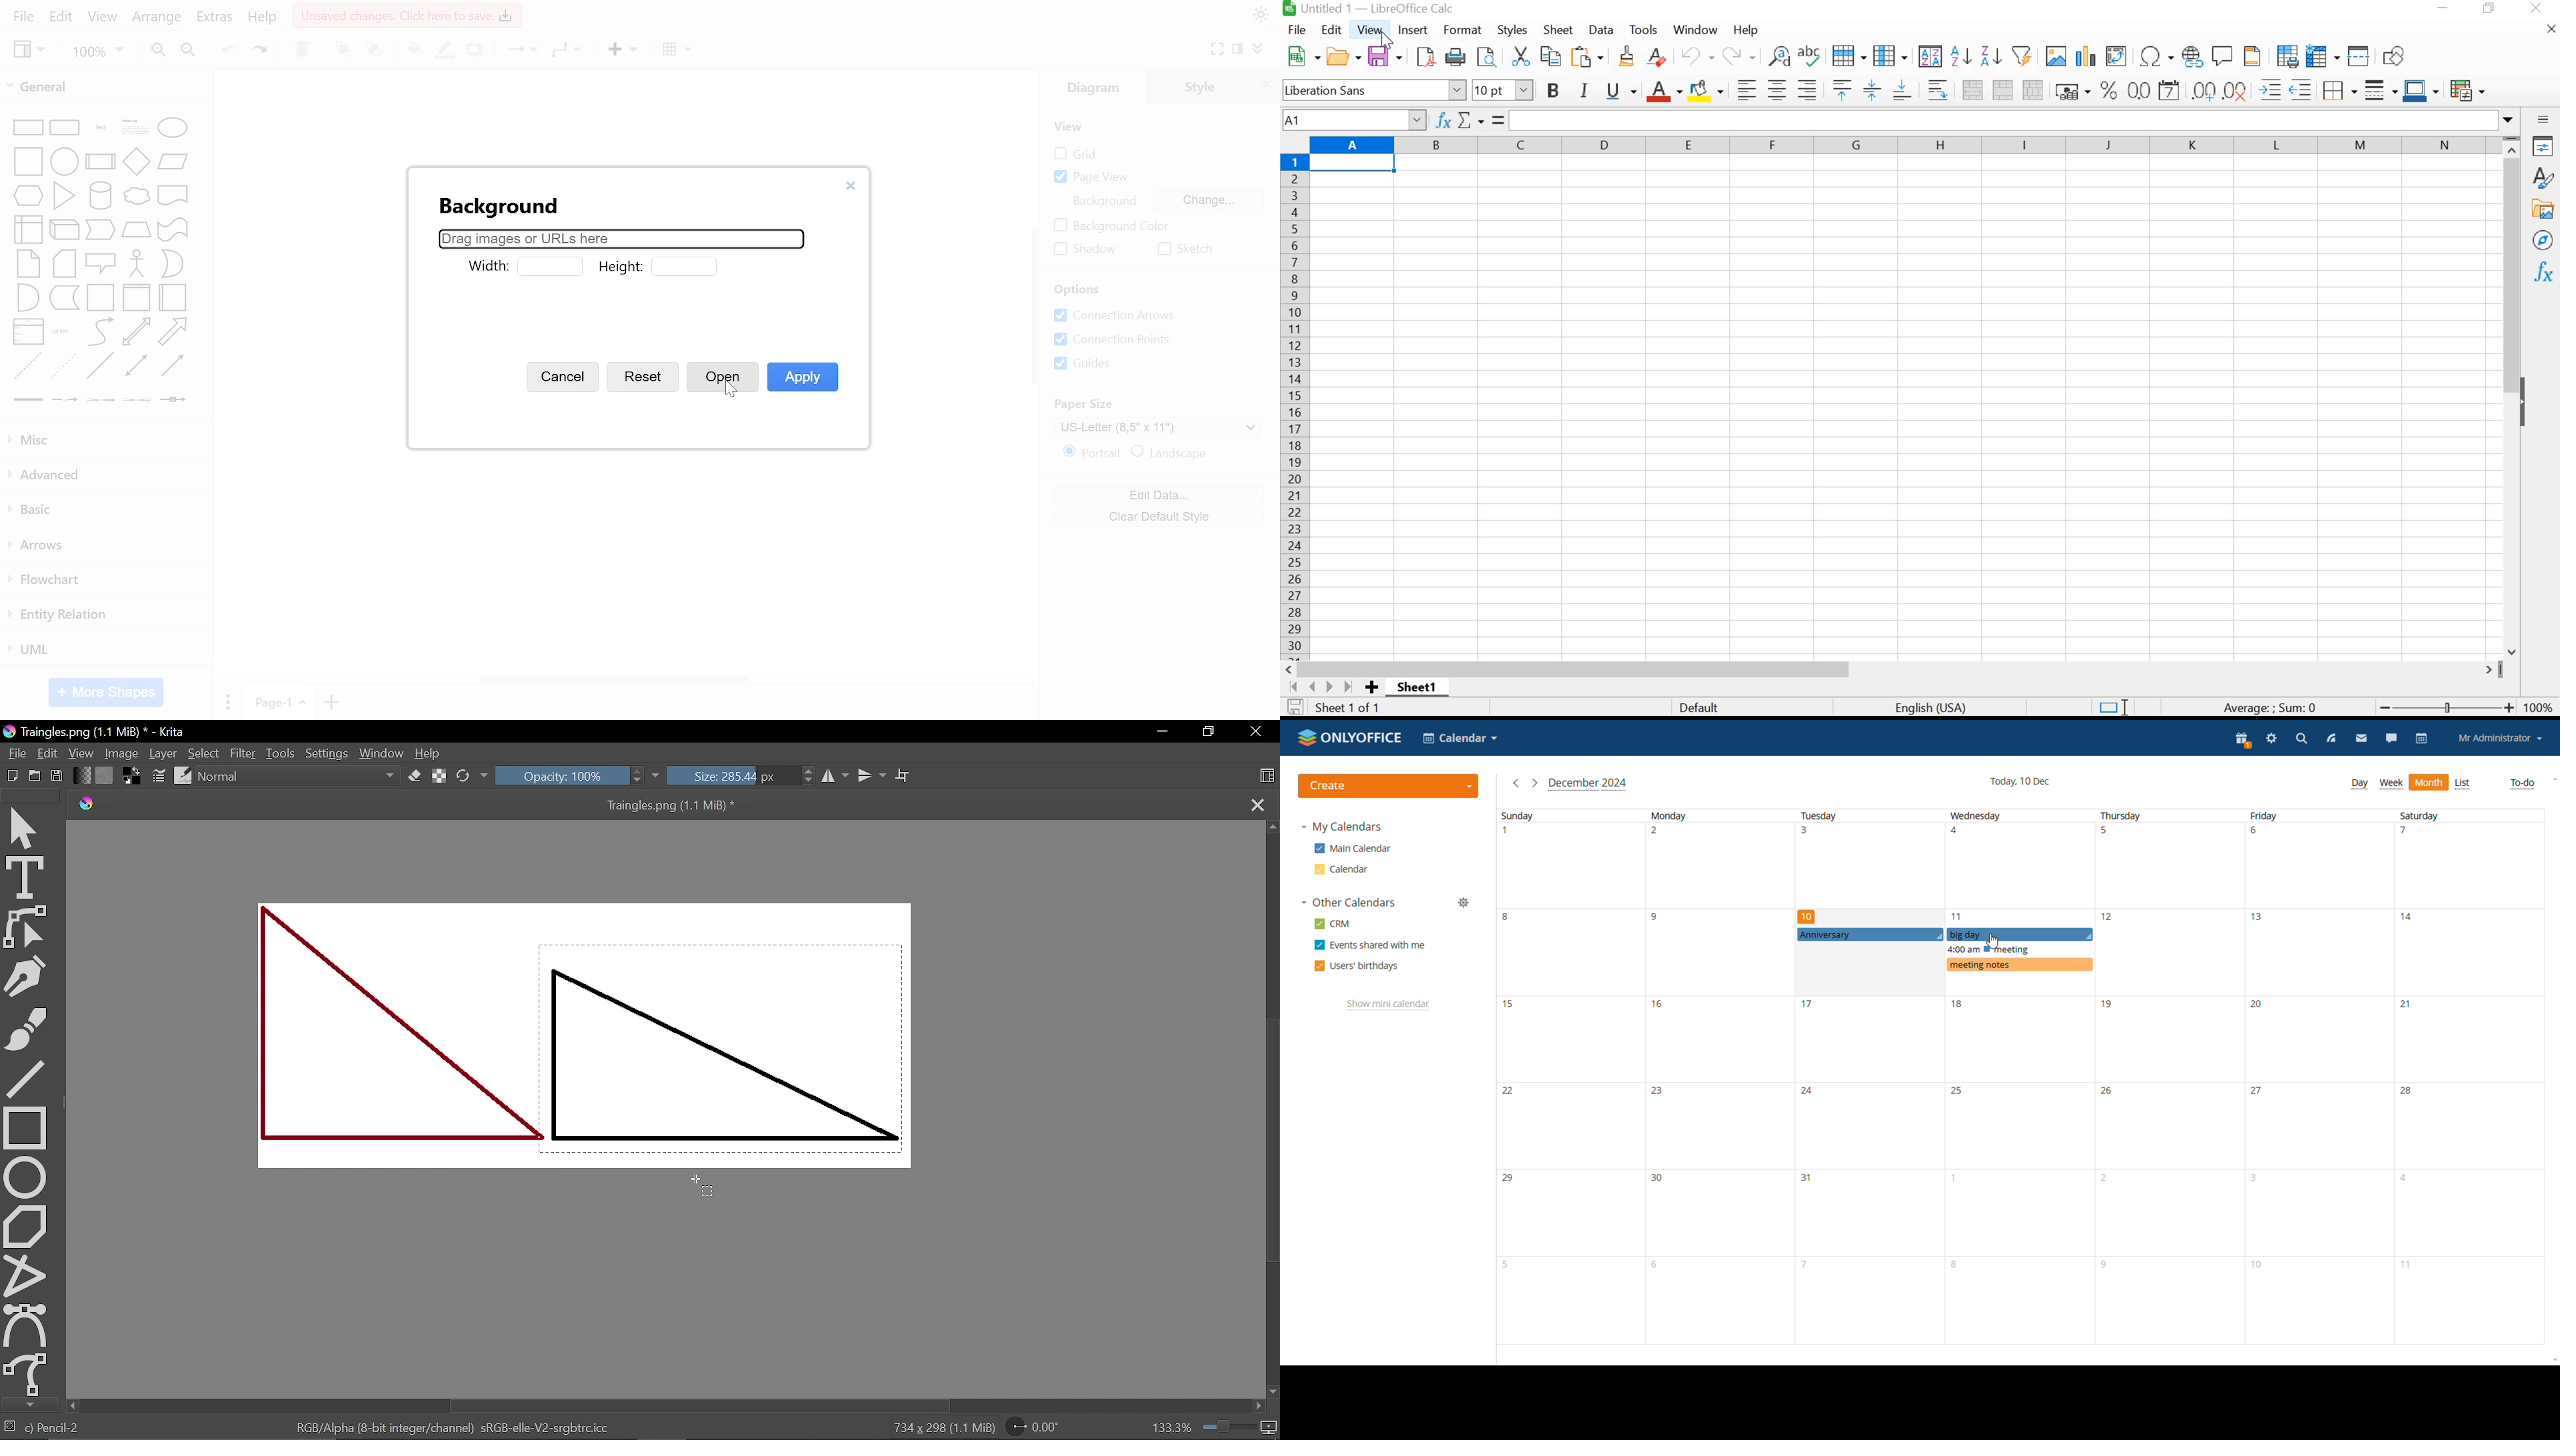 The height and width of the screenshot is (1456, 2576). I want to click on general shapes, so click(134, 228).